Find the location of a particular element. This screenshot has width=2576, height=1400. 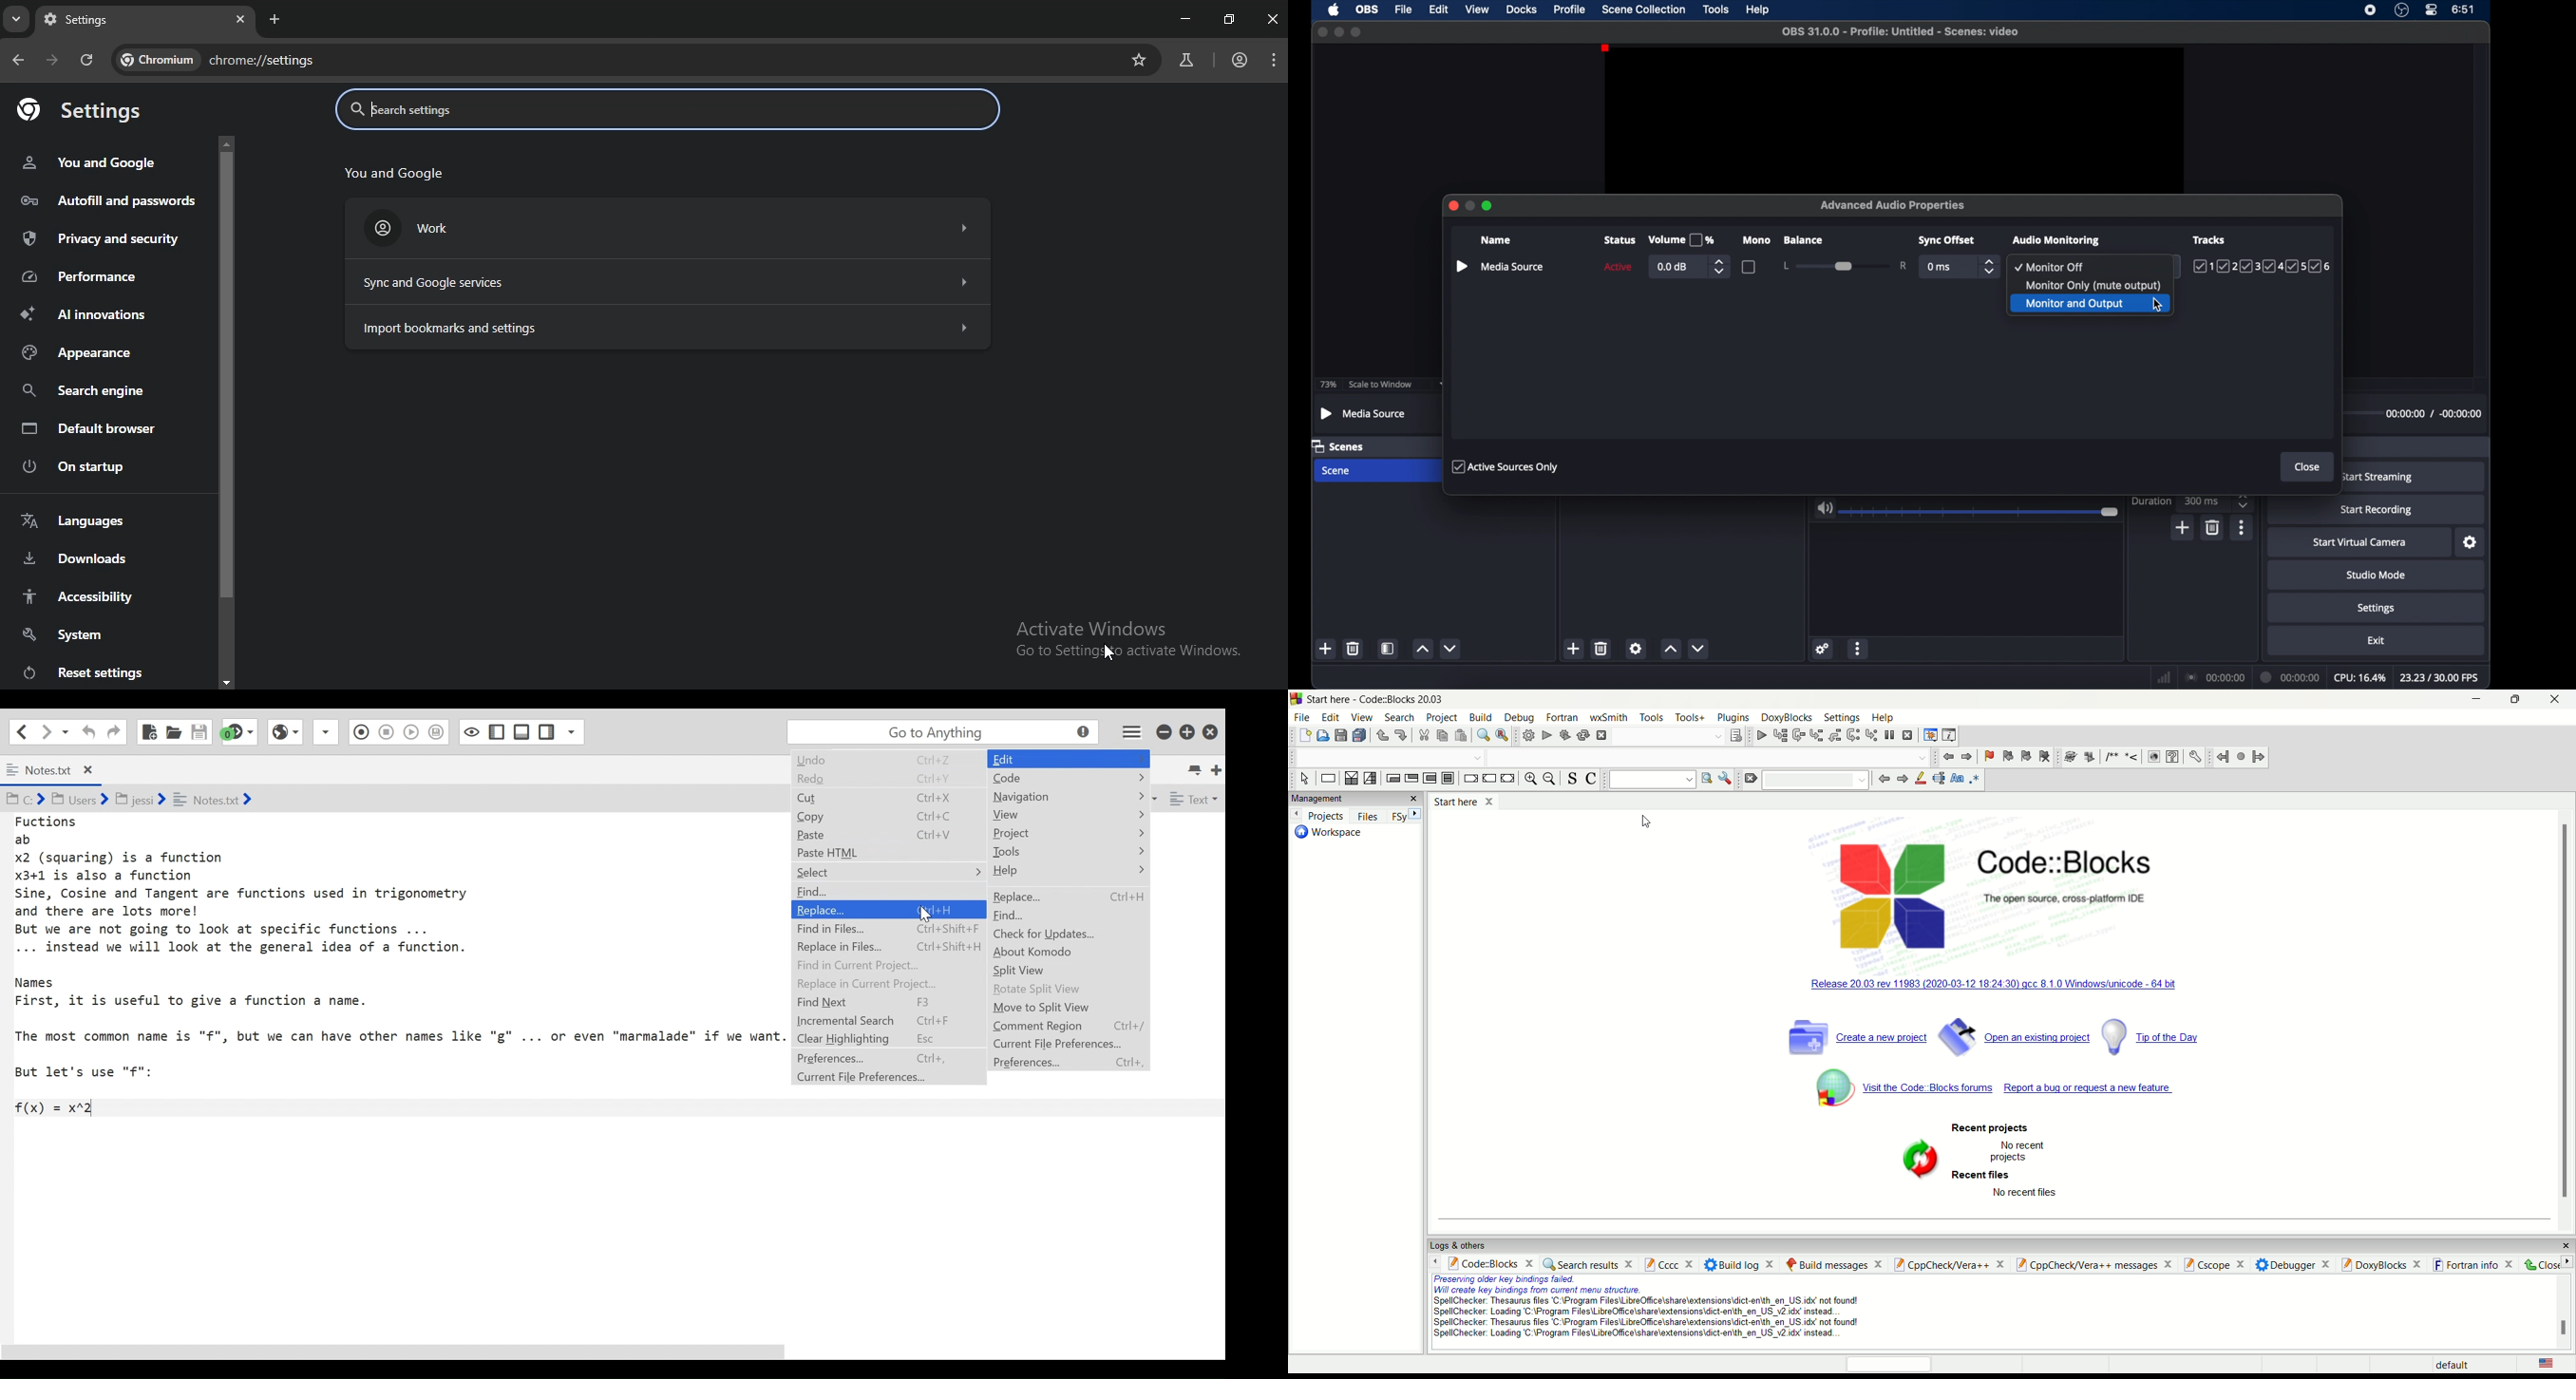

name is located at coordinates (1496, 240).